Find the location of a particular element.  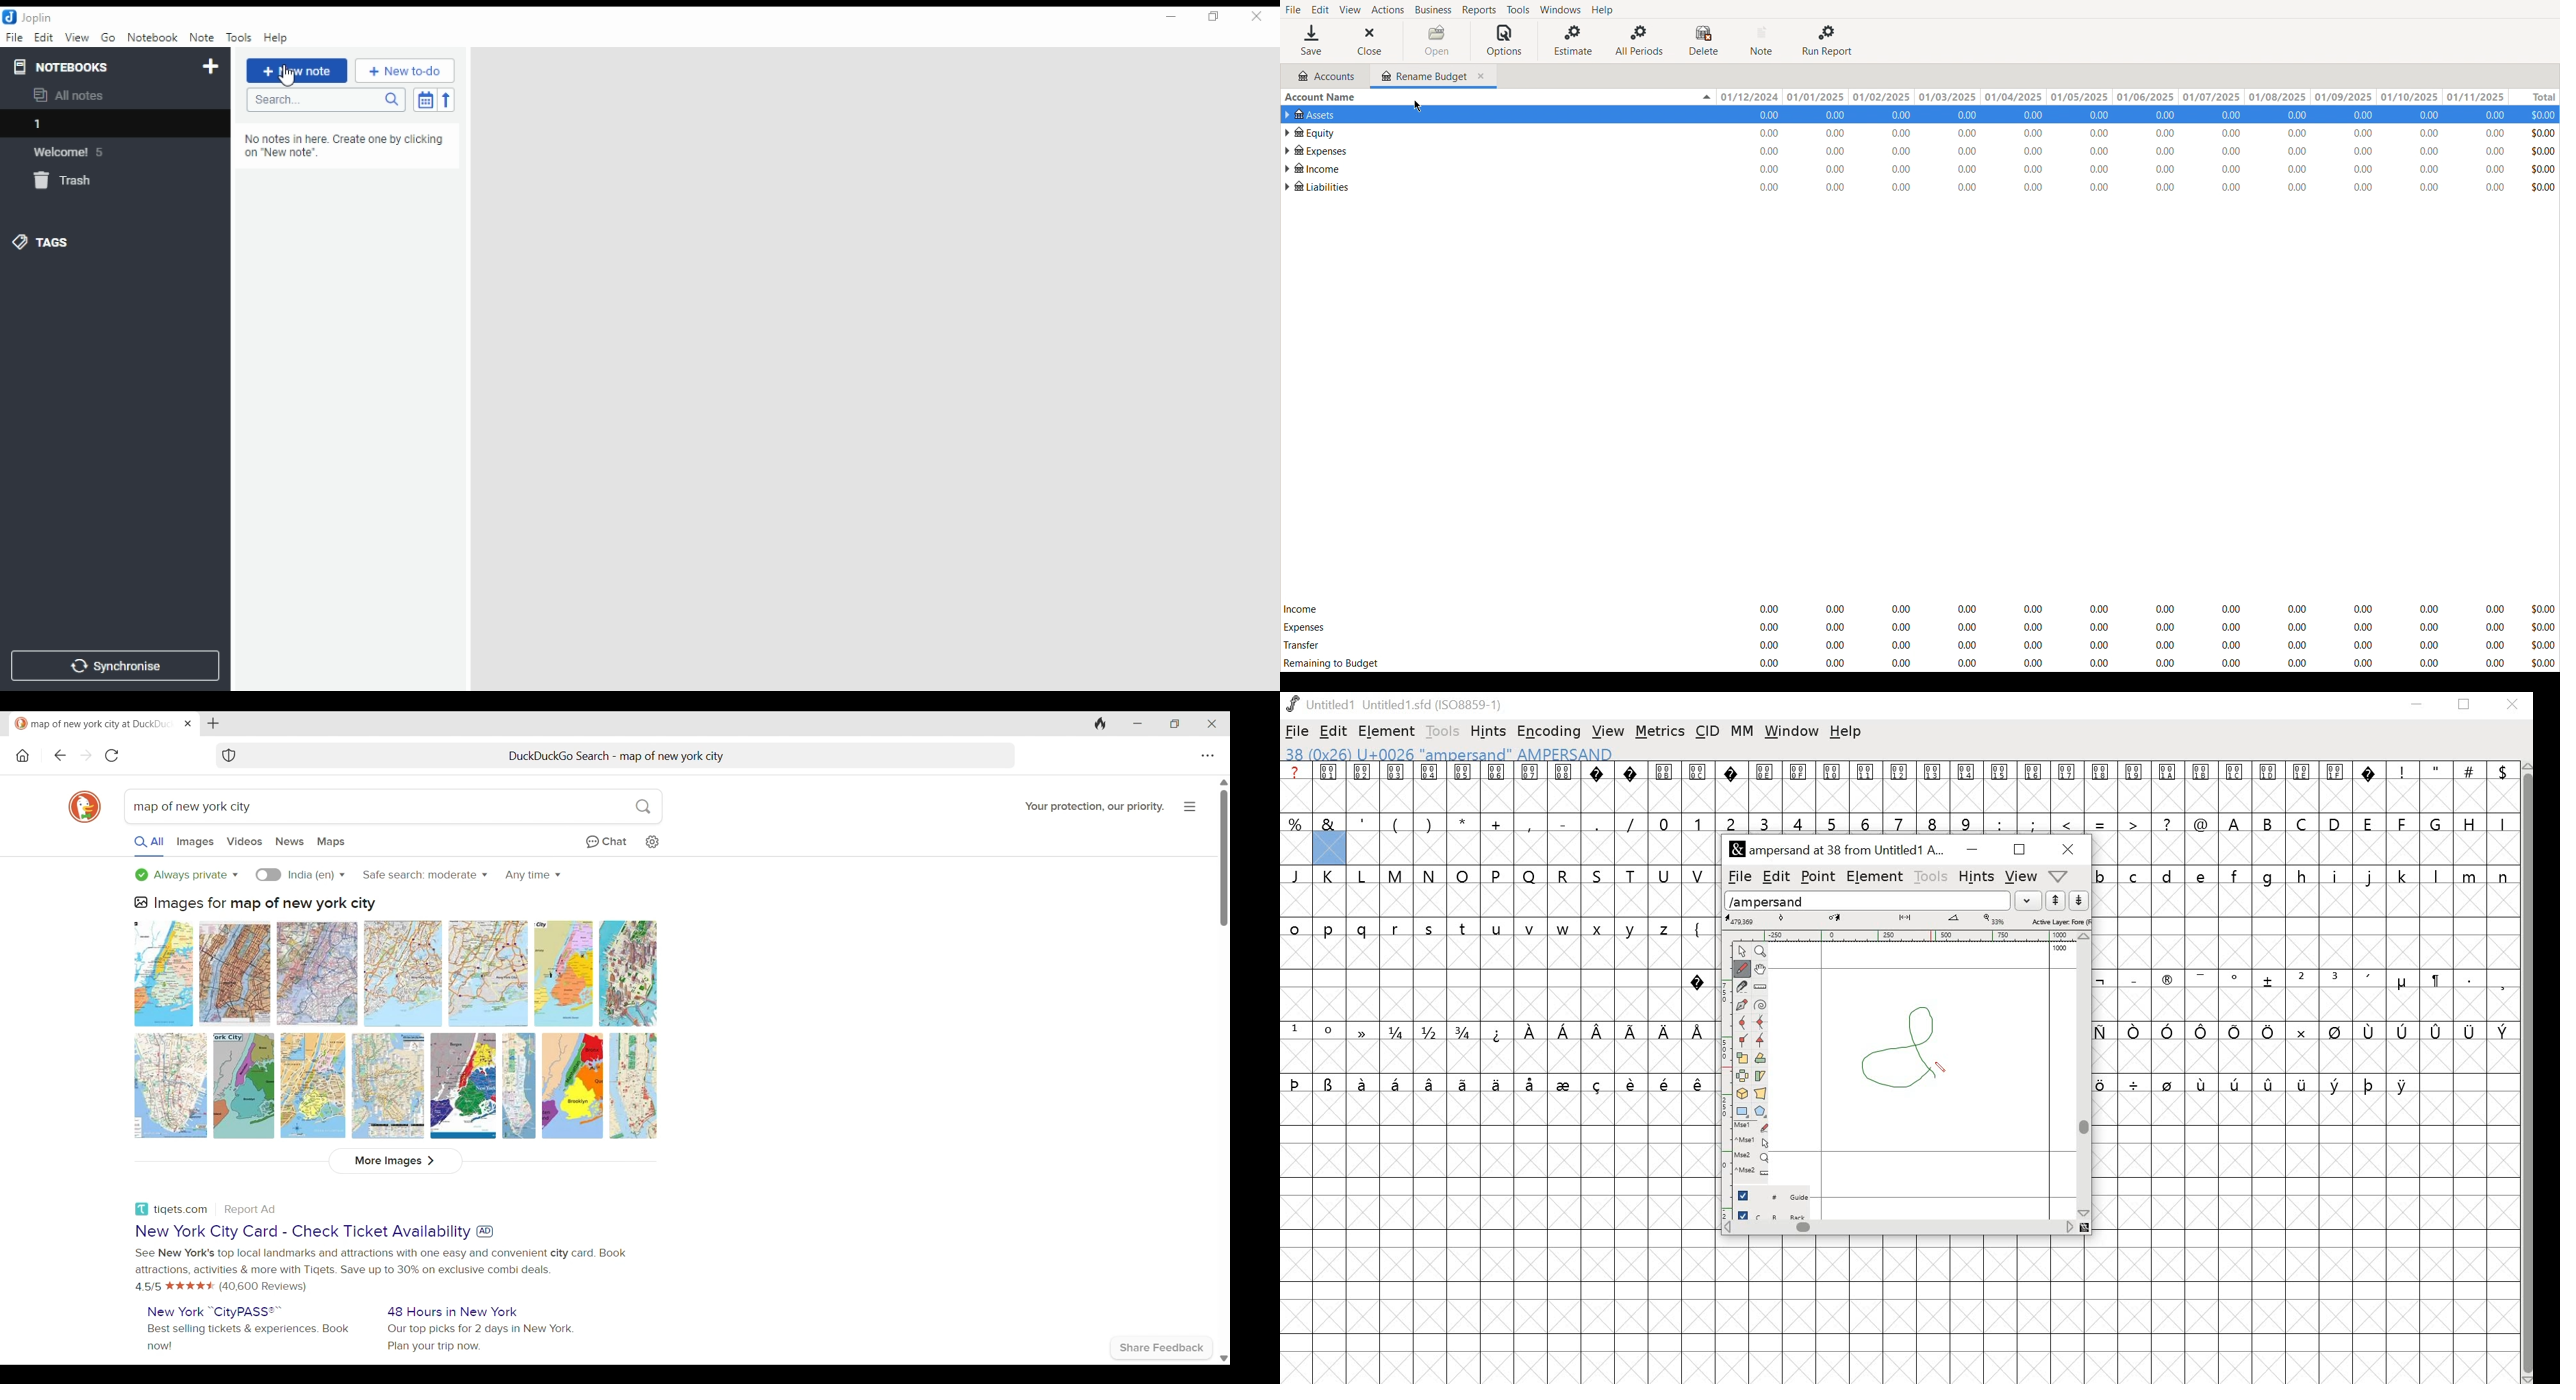

/ampersand is located at coordinates (1869, 899).